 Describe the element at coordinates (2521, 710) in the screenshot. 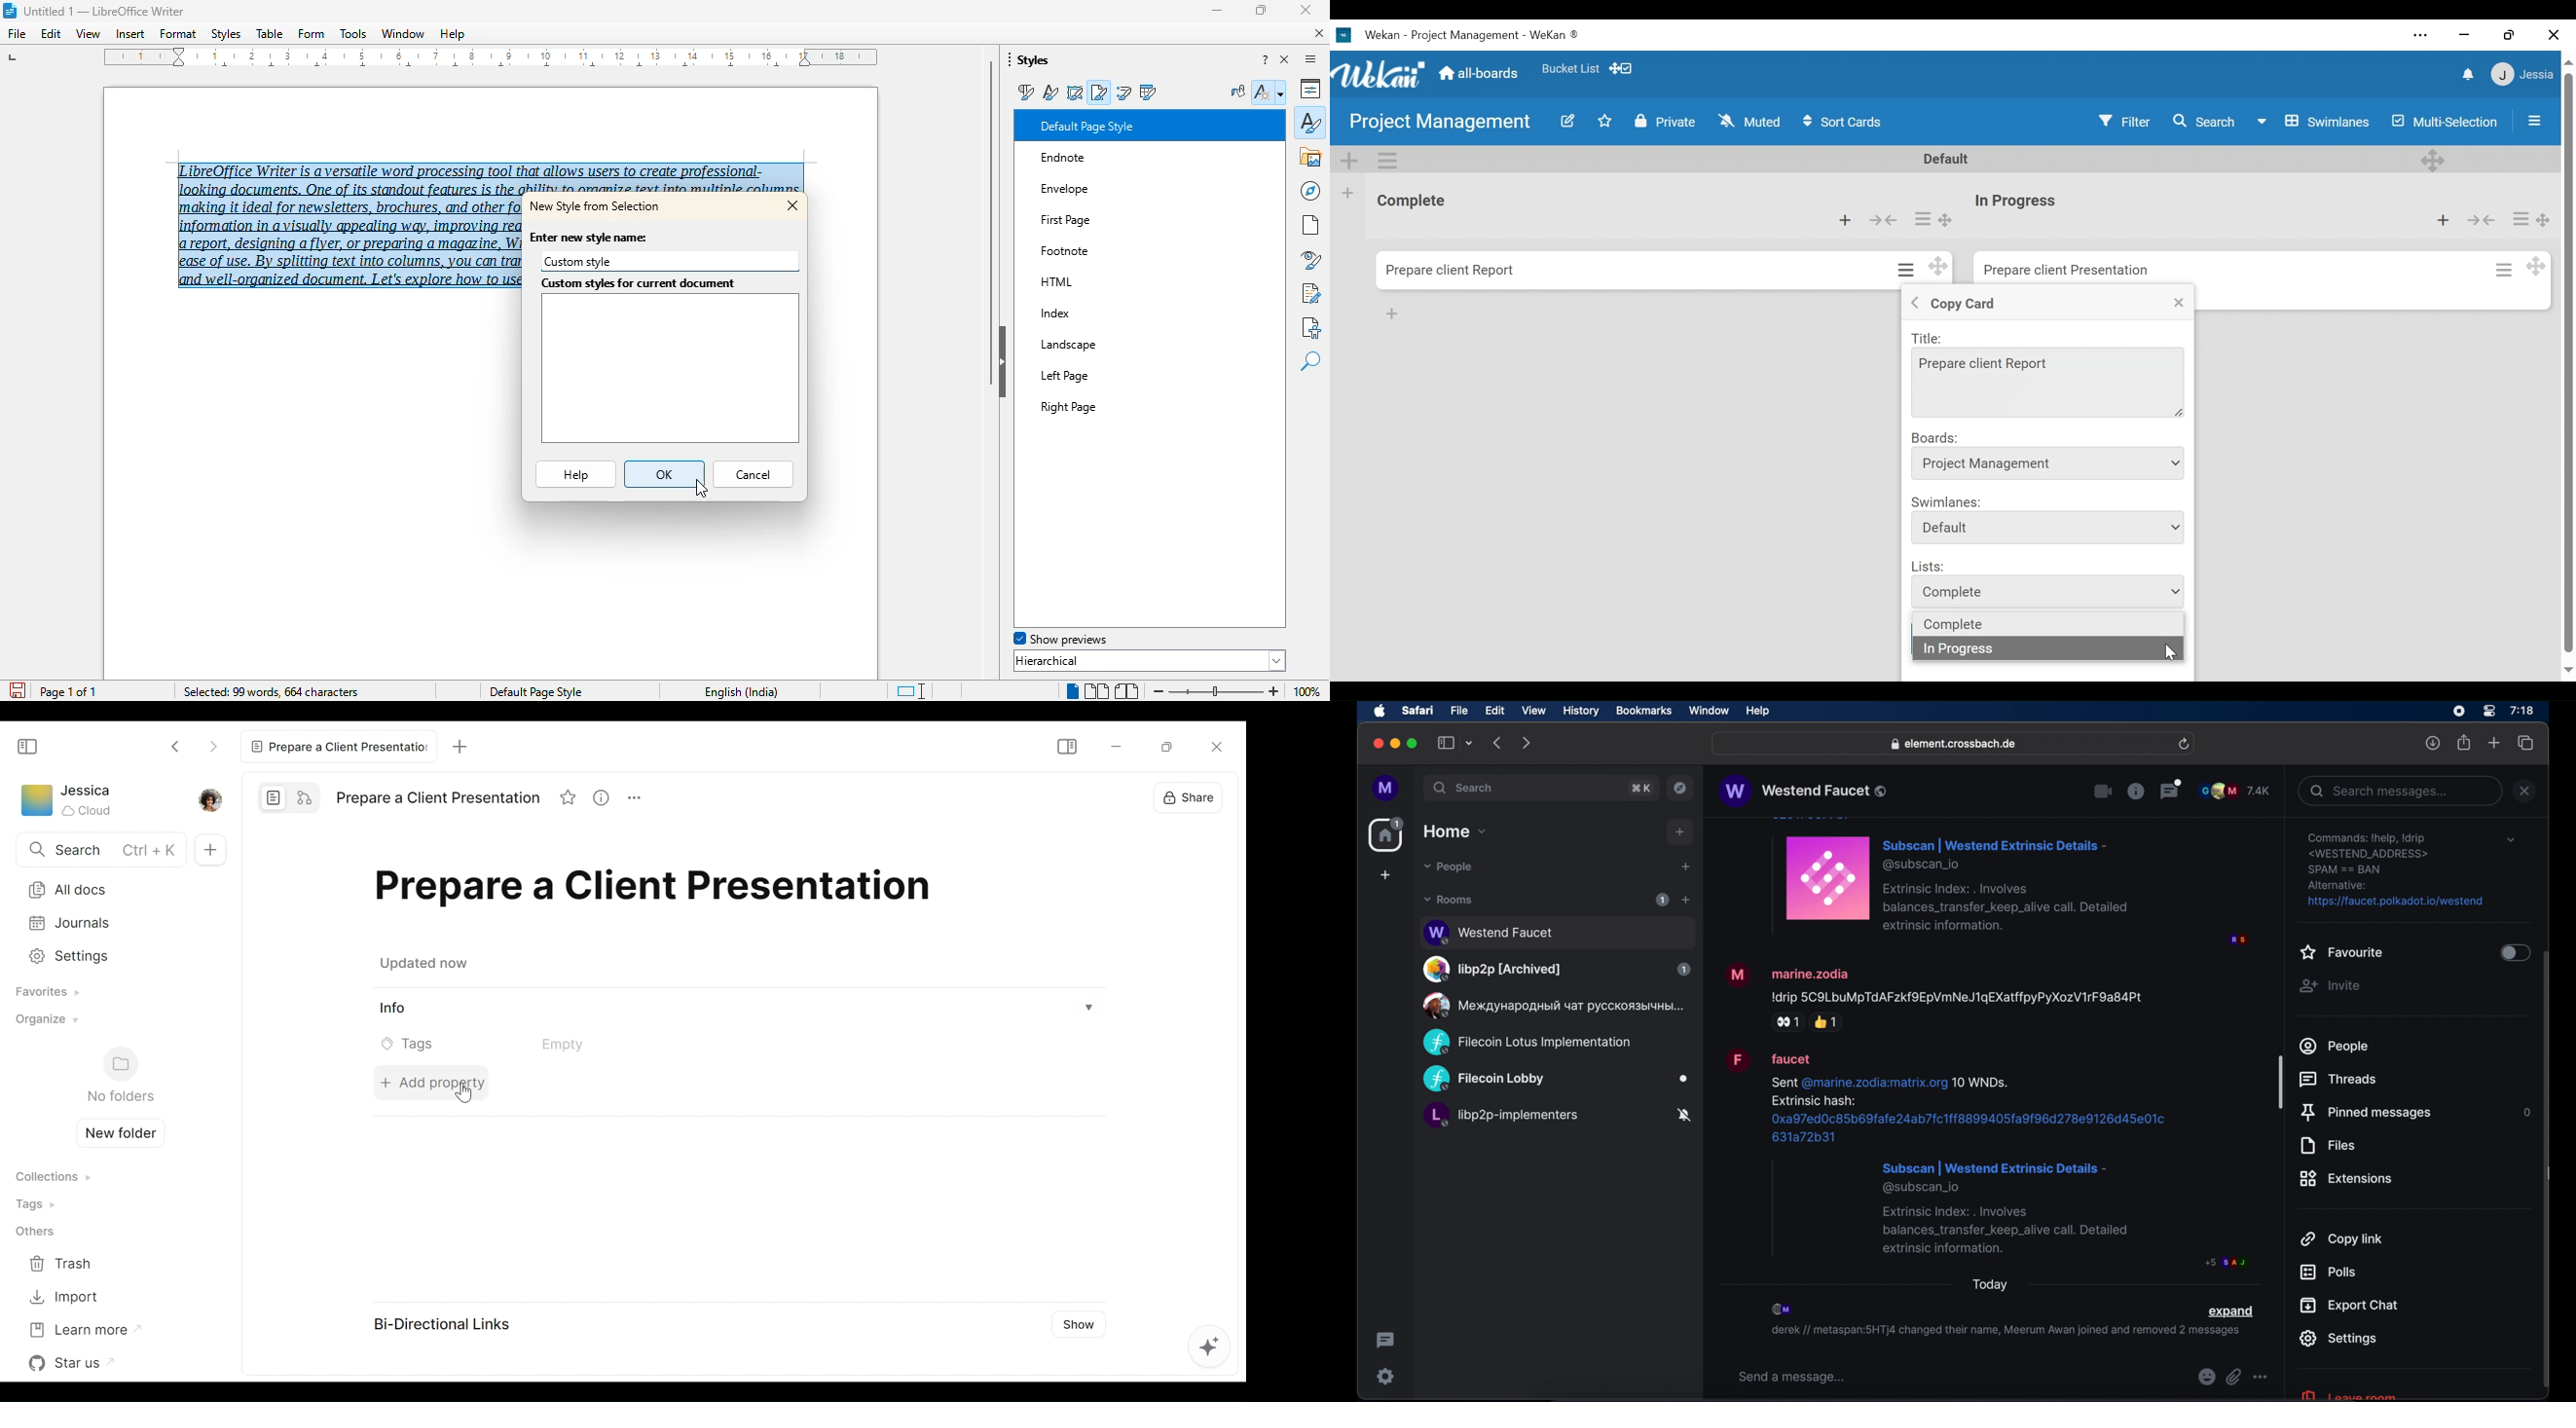

I see `time` at that location.